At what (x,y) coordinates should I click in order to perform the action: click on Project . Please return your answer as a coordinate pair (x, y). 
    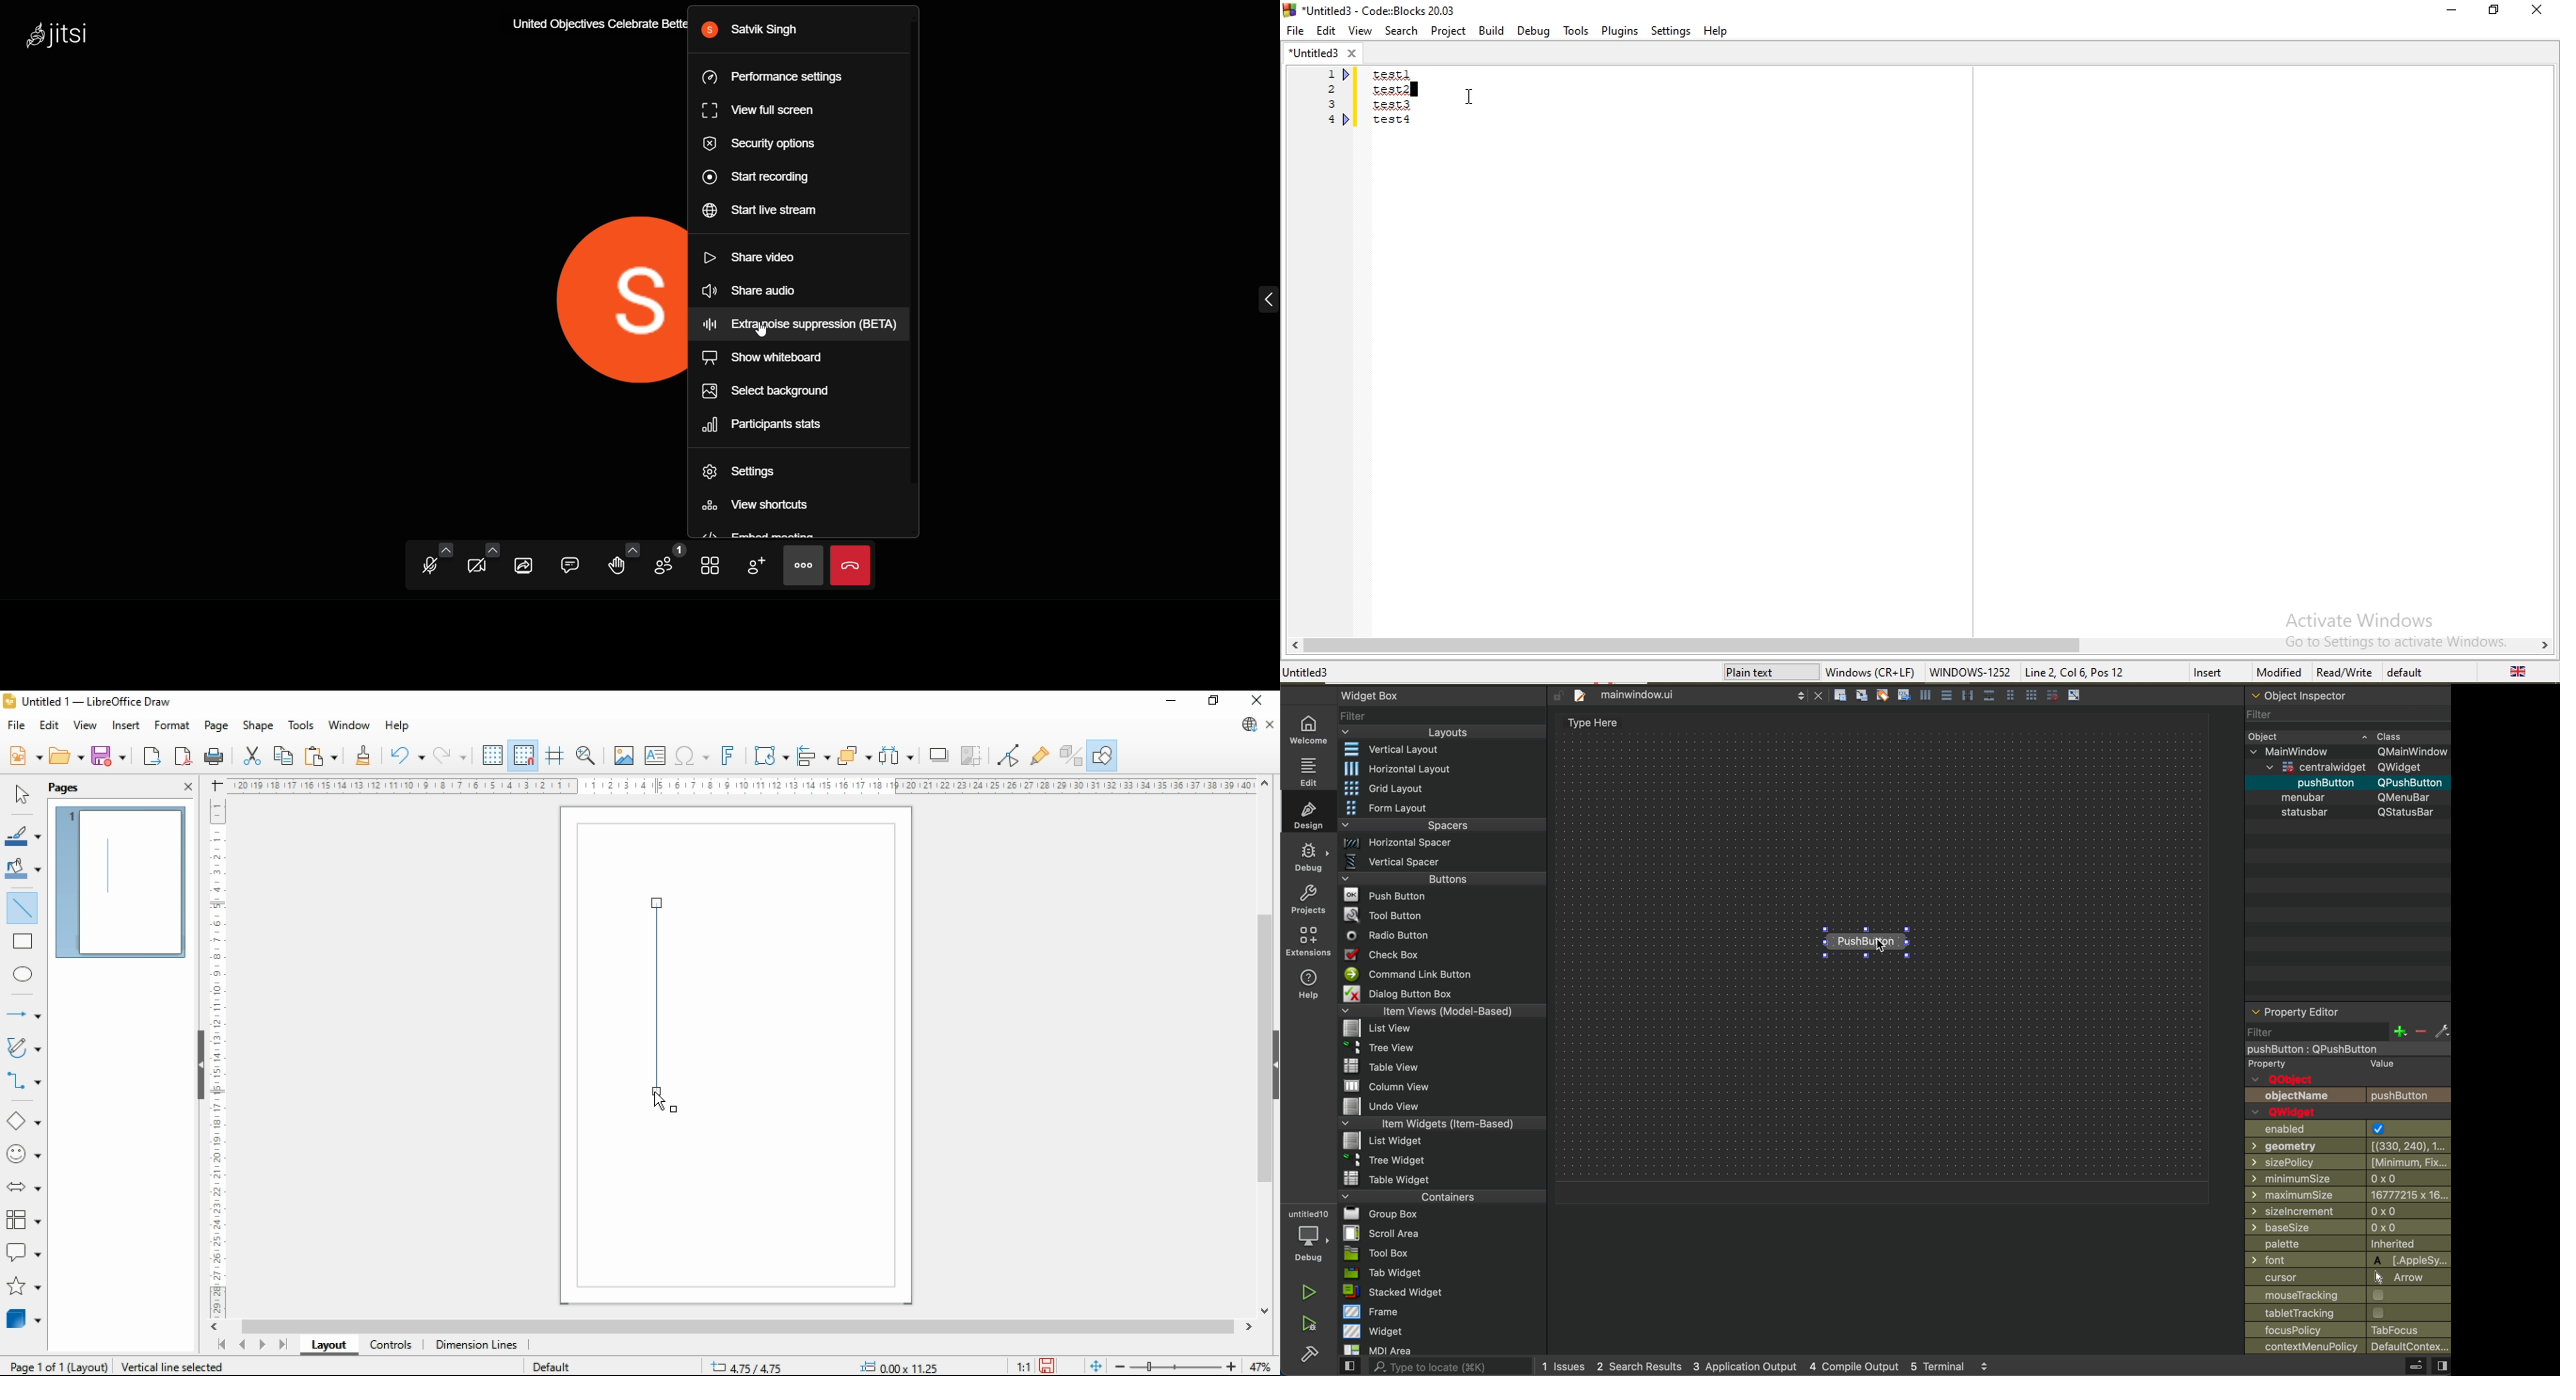
    Looking at the image, I should click on (1450, 30).